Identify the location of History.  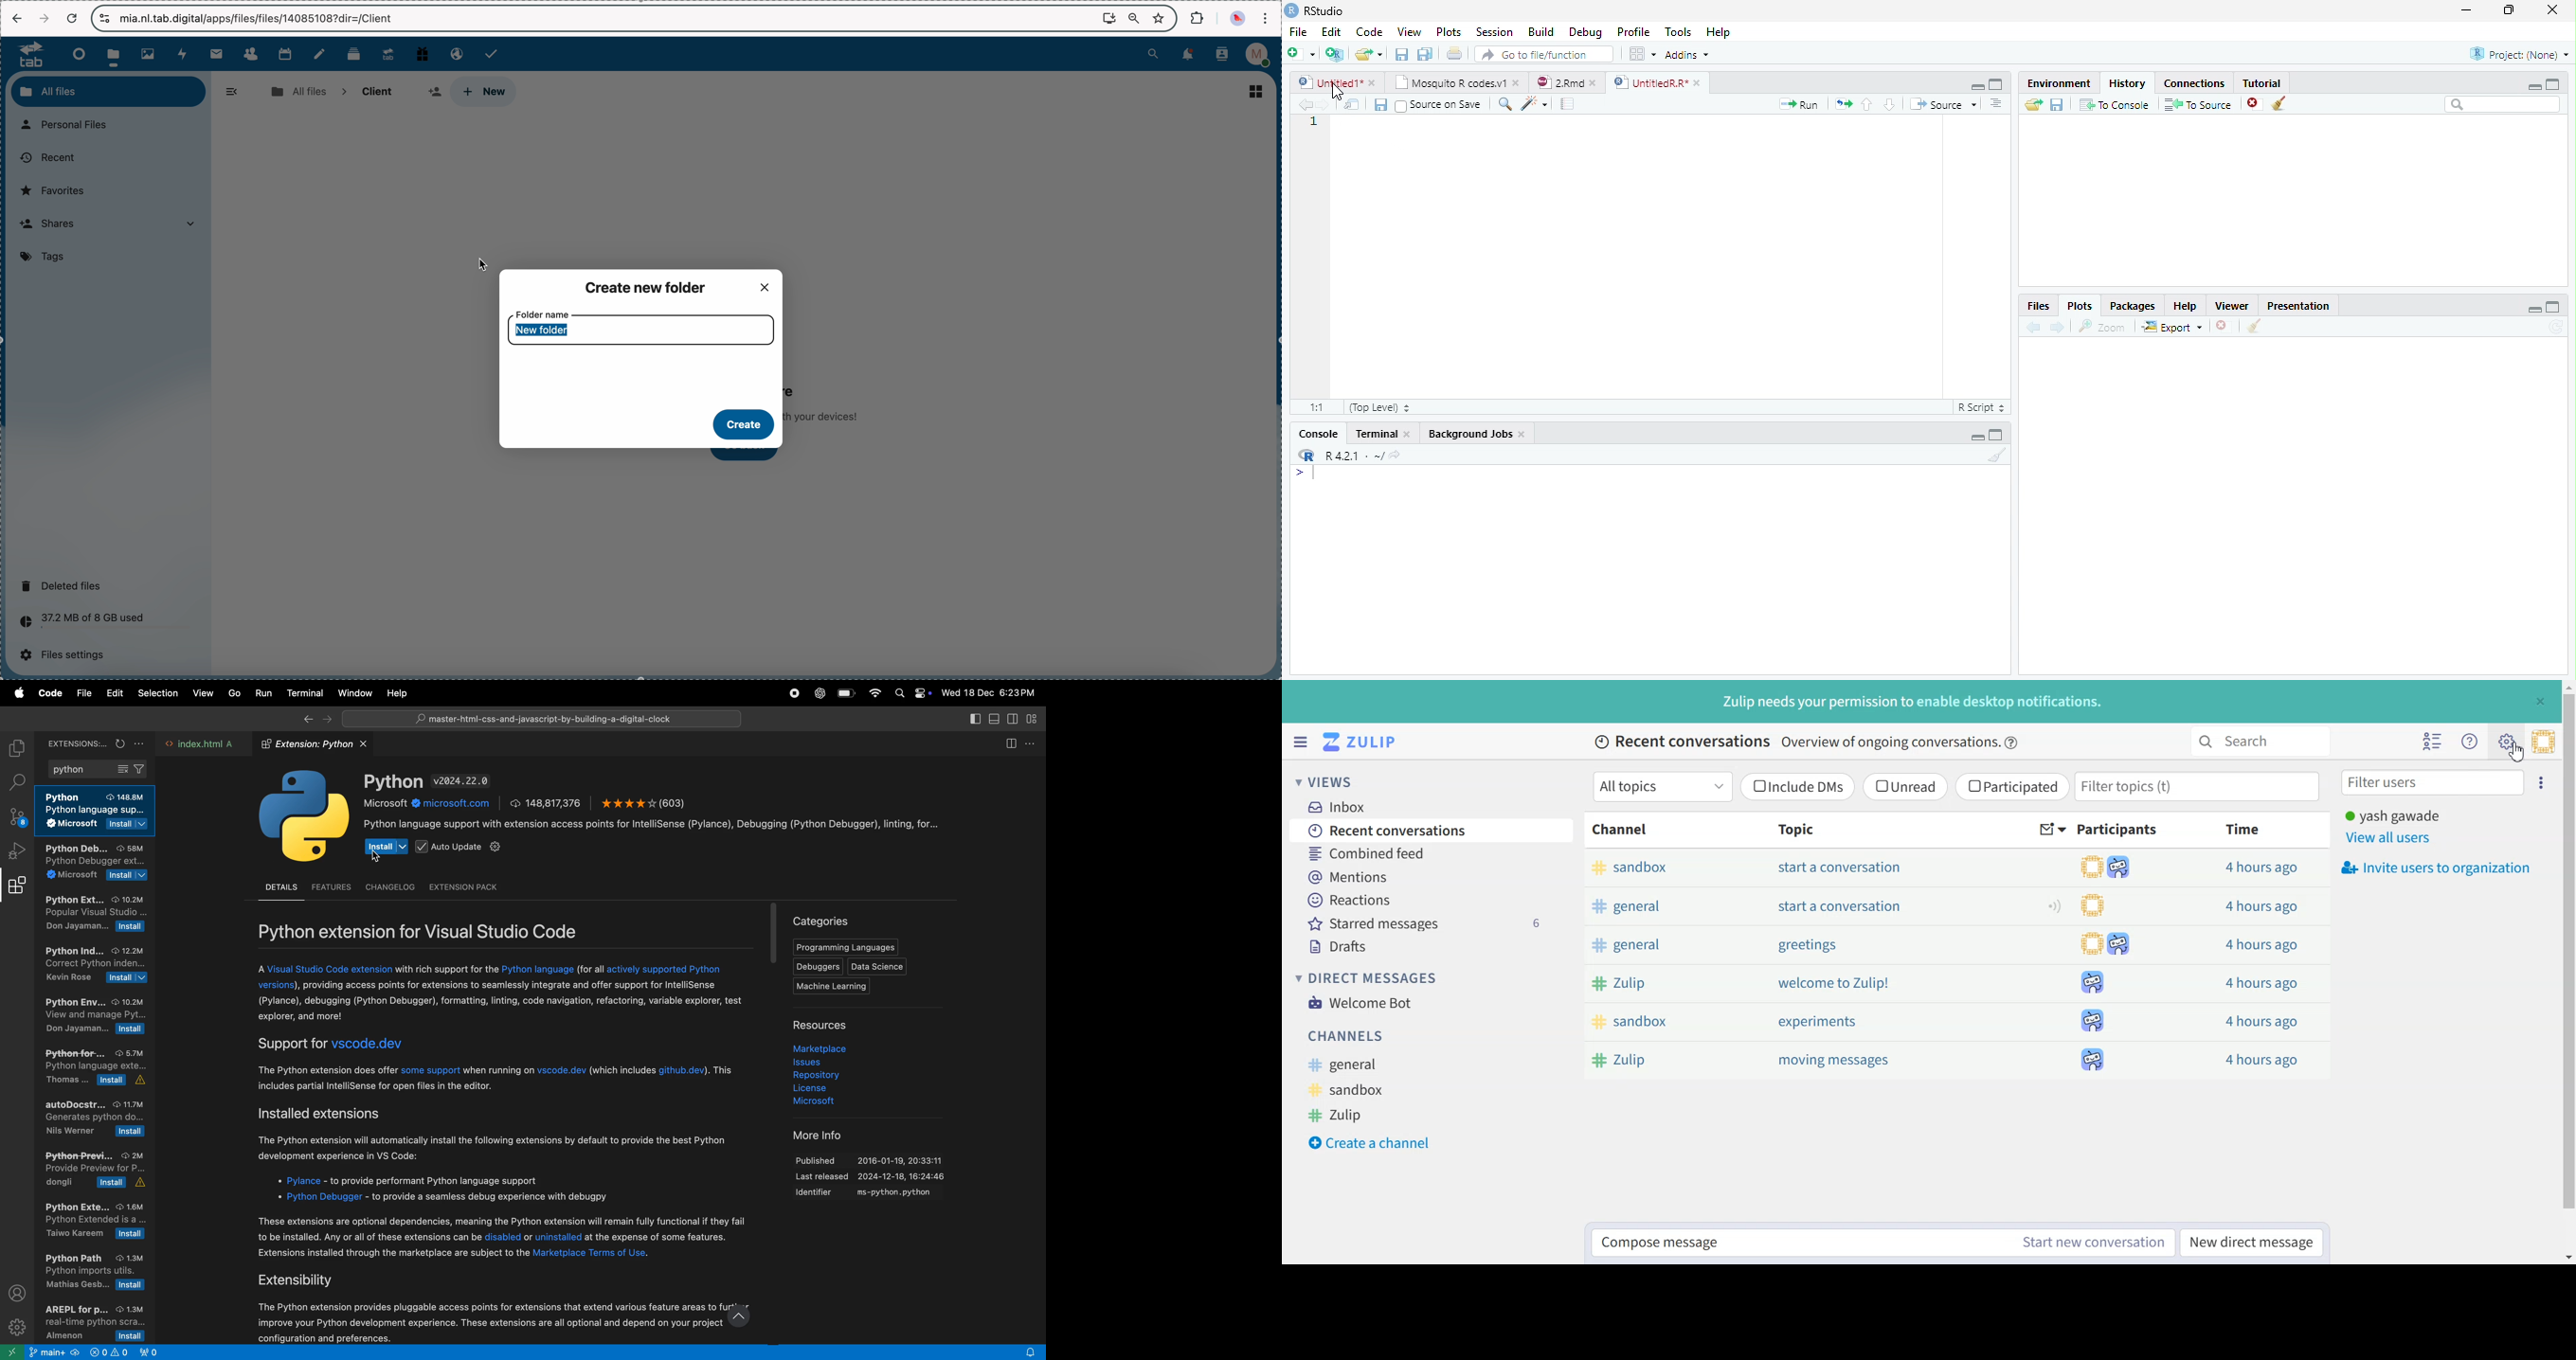
(2128, 82).